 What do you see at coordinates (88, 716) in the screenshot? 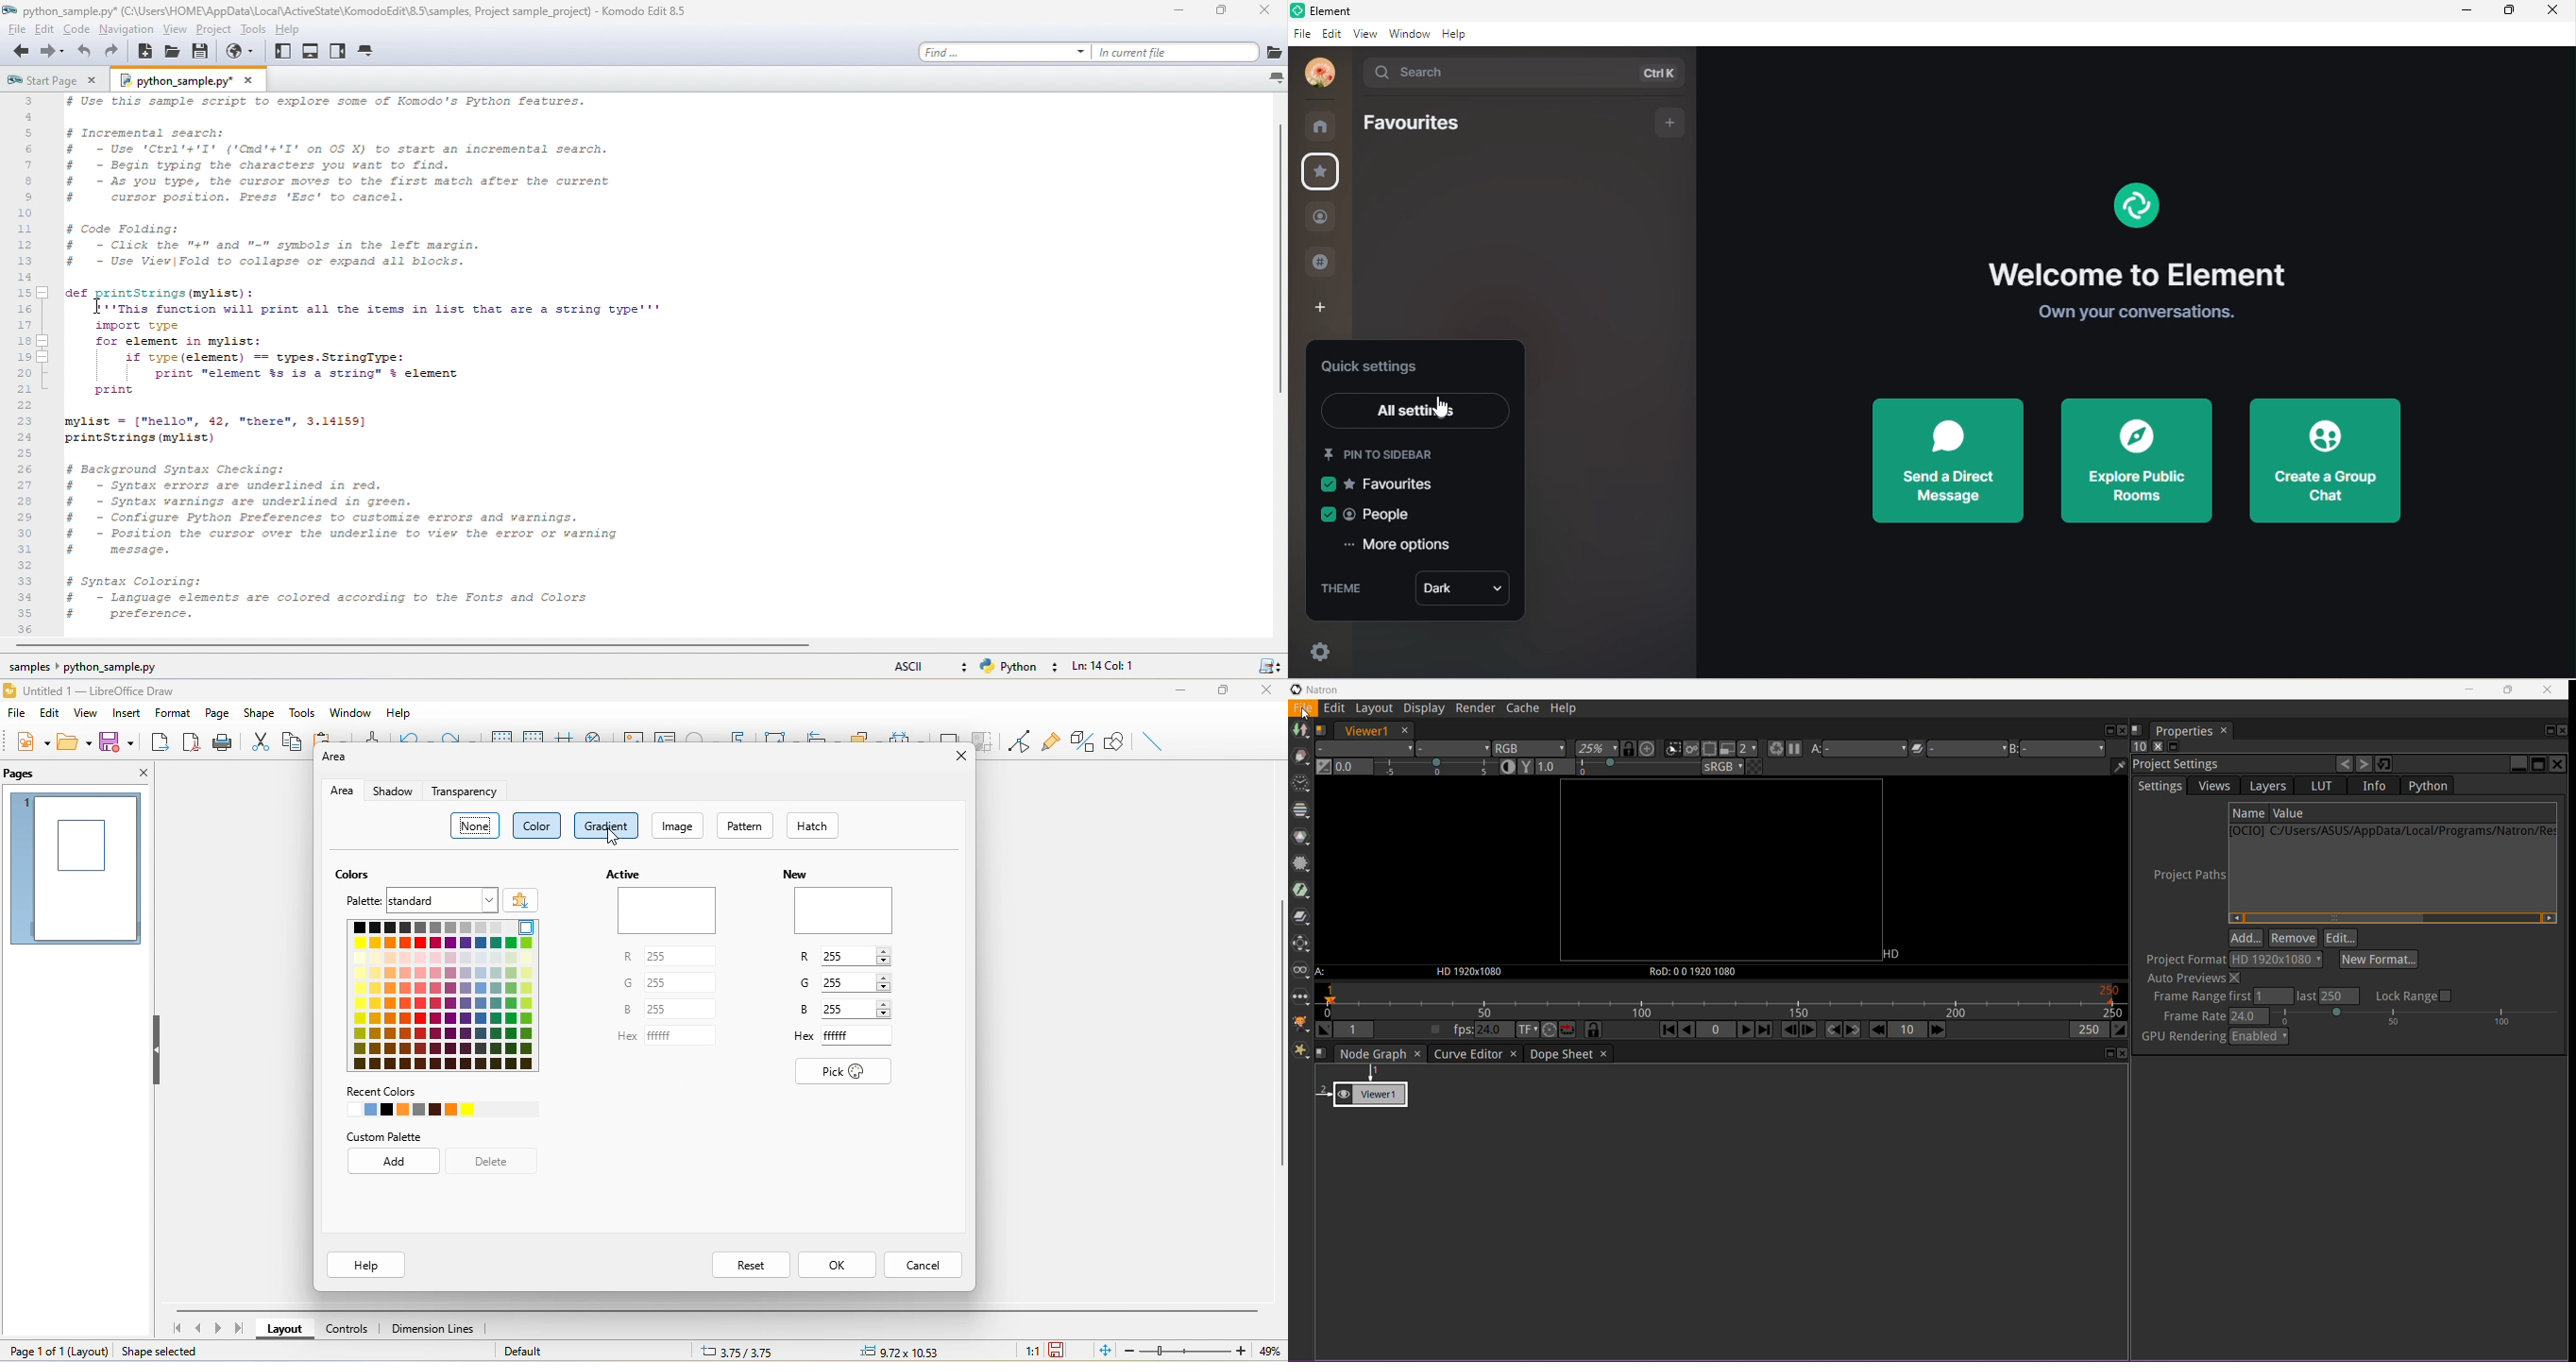
I see `view` at bounding box center [88, 716].